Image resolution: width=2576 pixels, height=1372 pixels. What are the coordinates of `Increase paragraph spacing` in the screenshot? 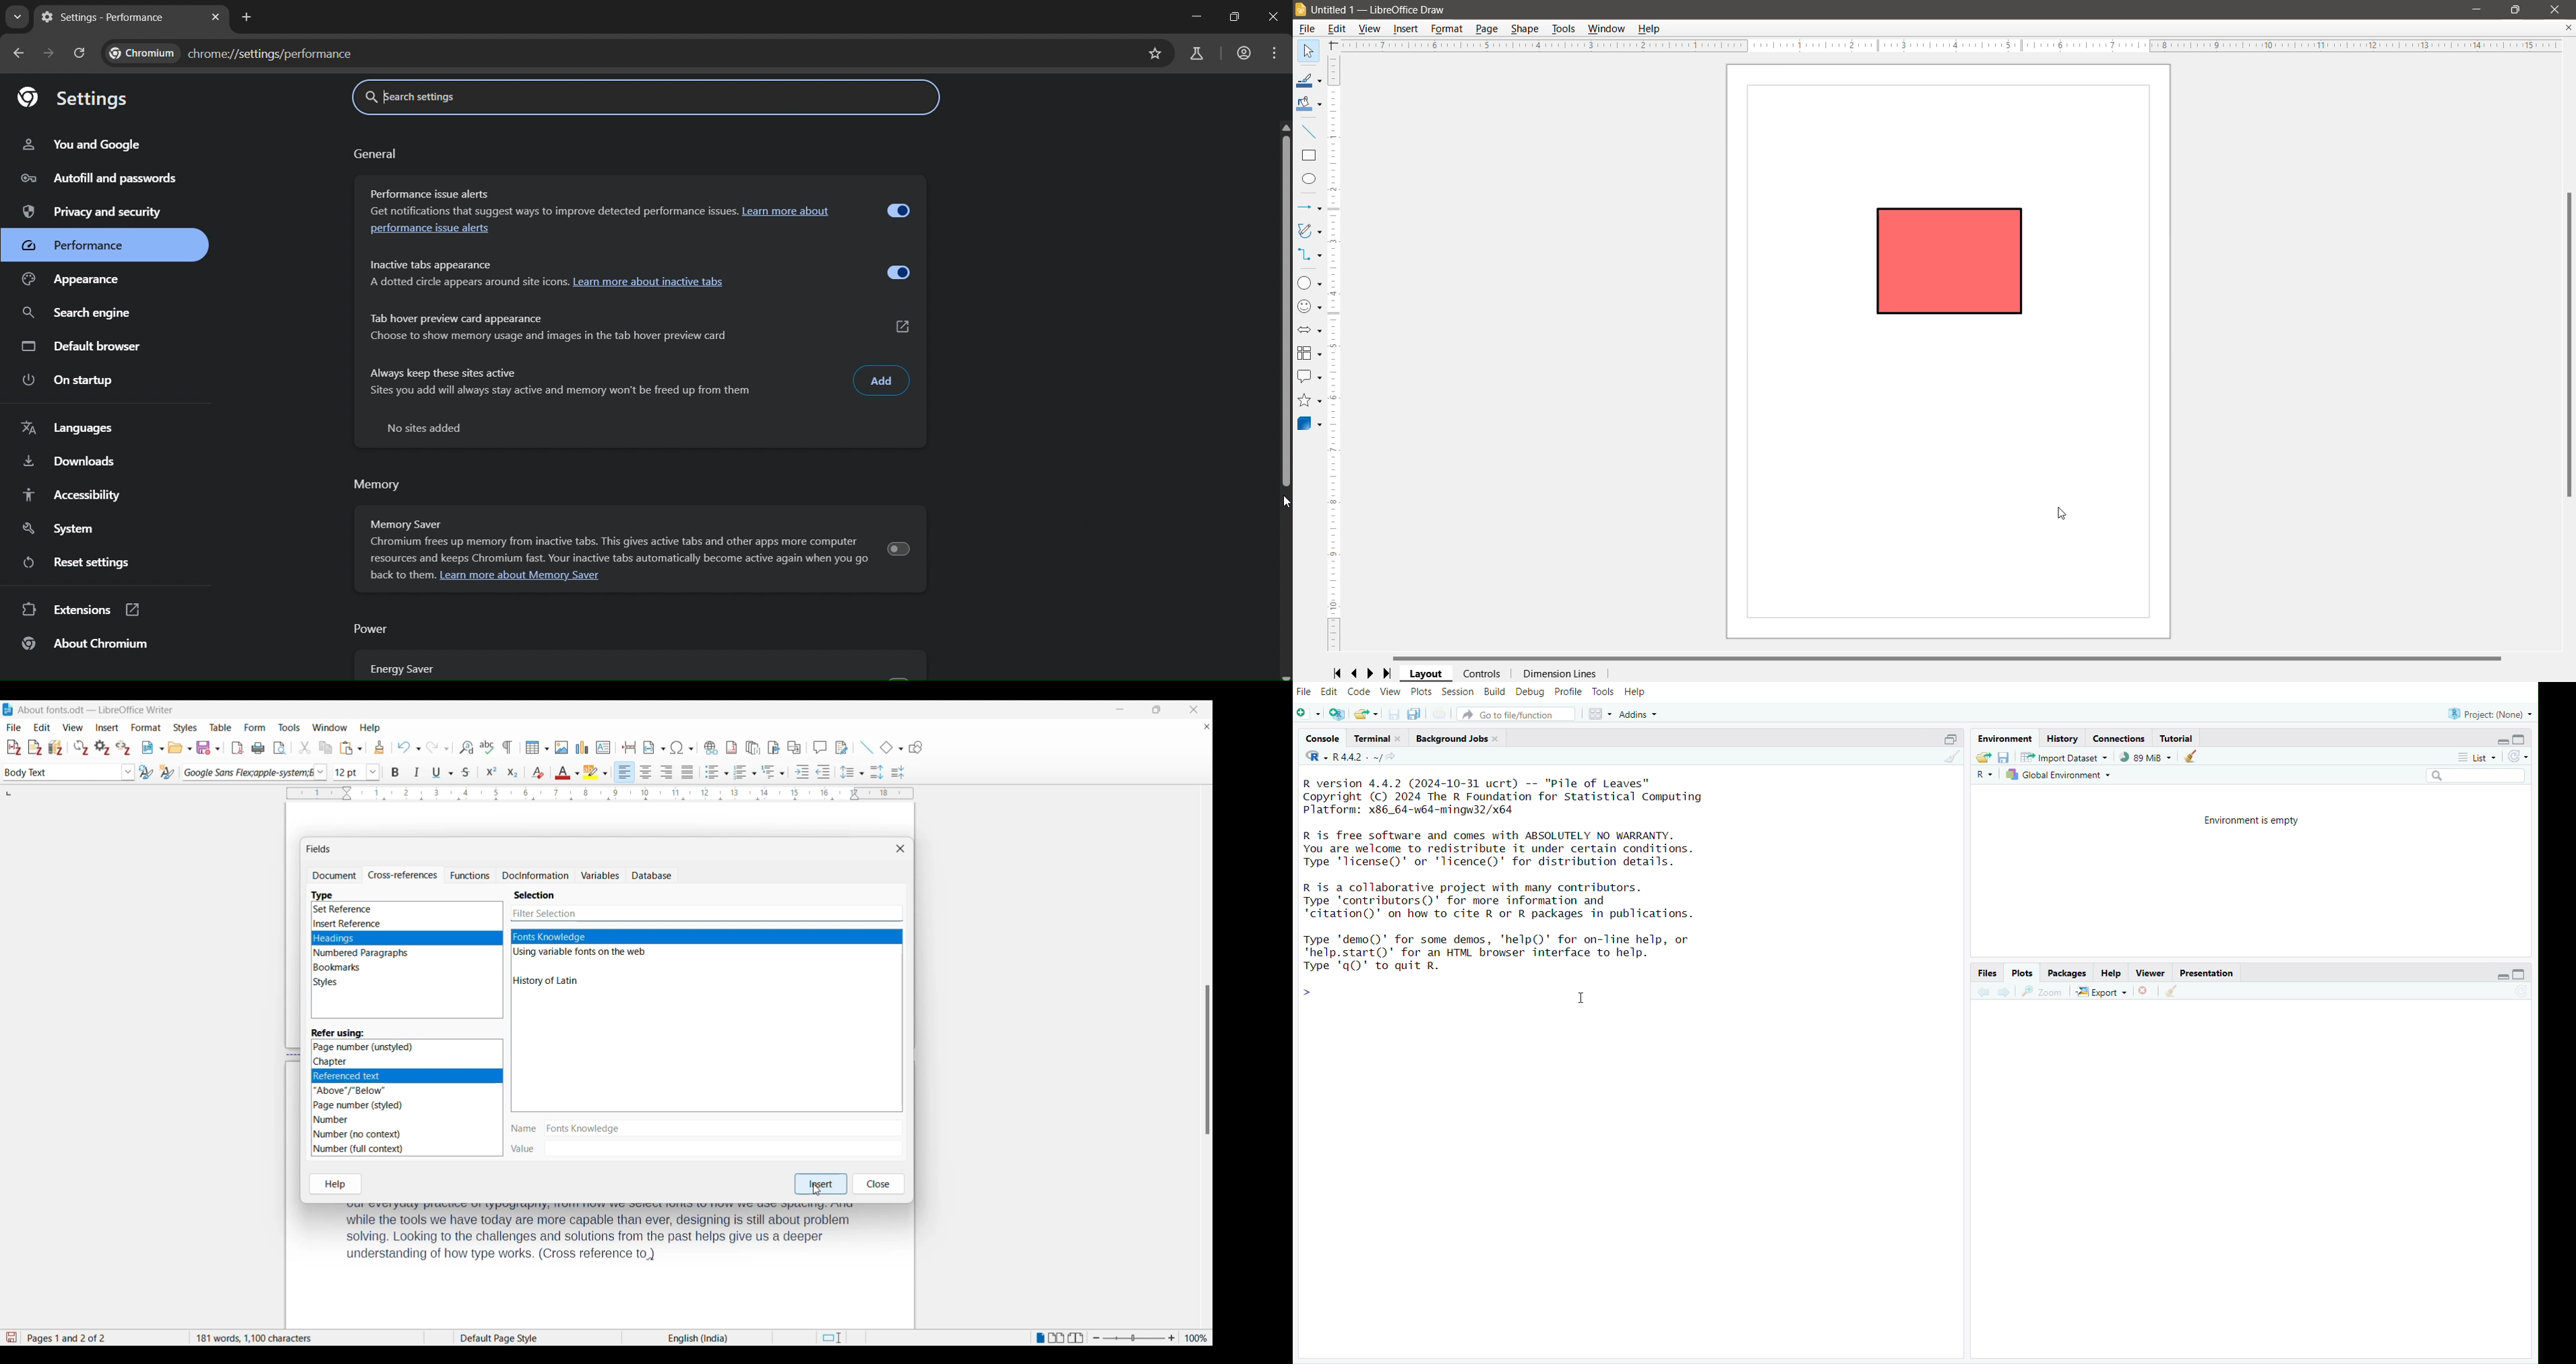 It's located at (877, 772).